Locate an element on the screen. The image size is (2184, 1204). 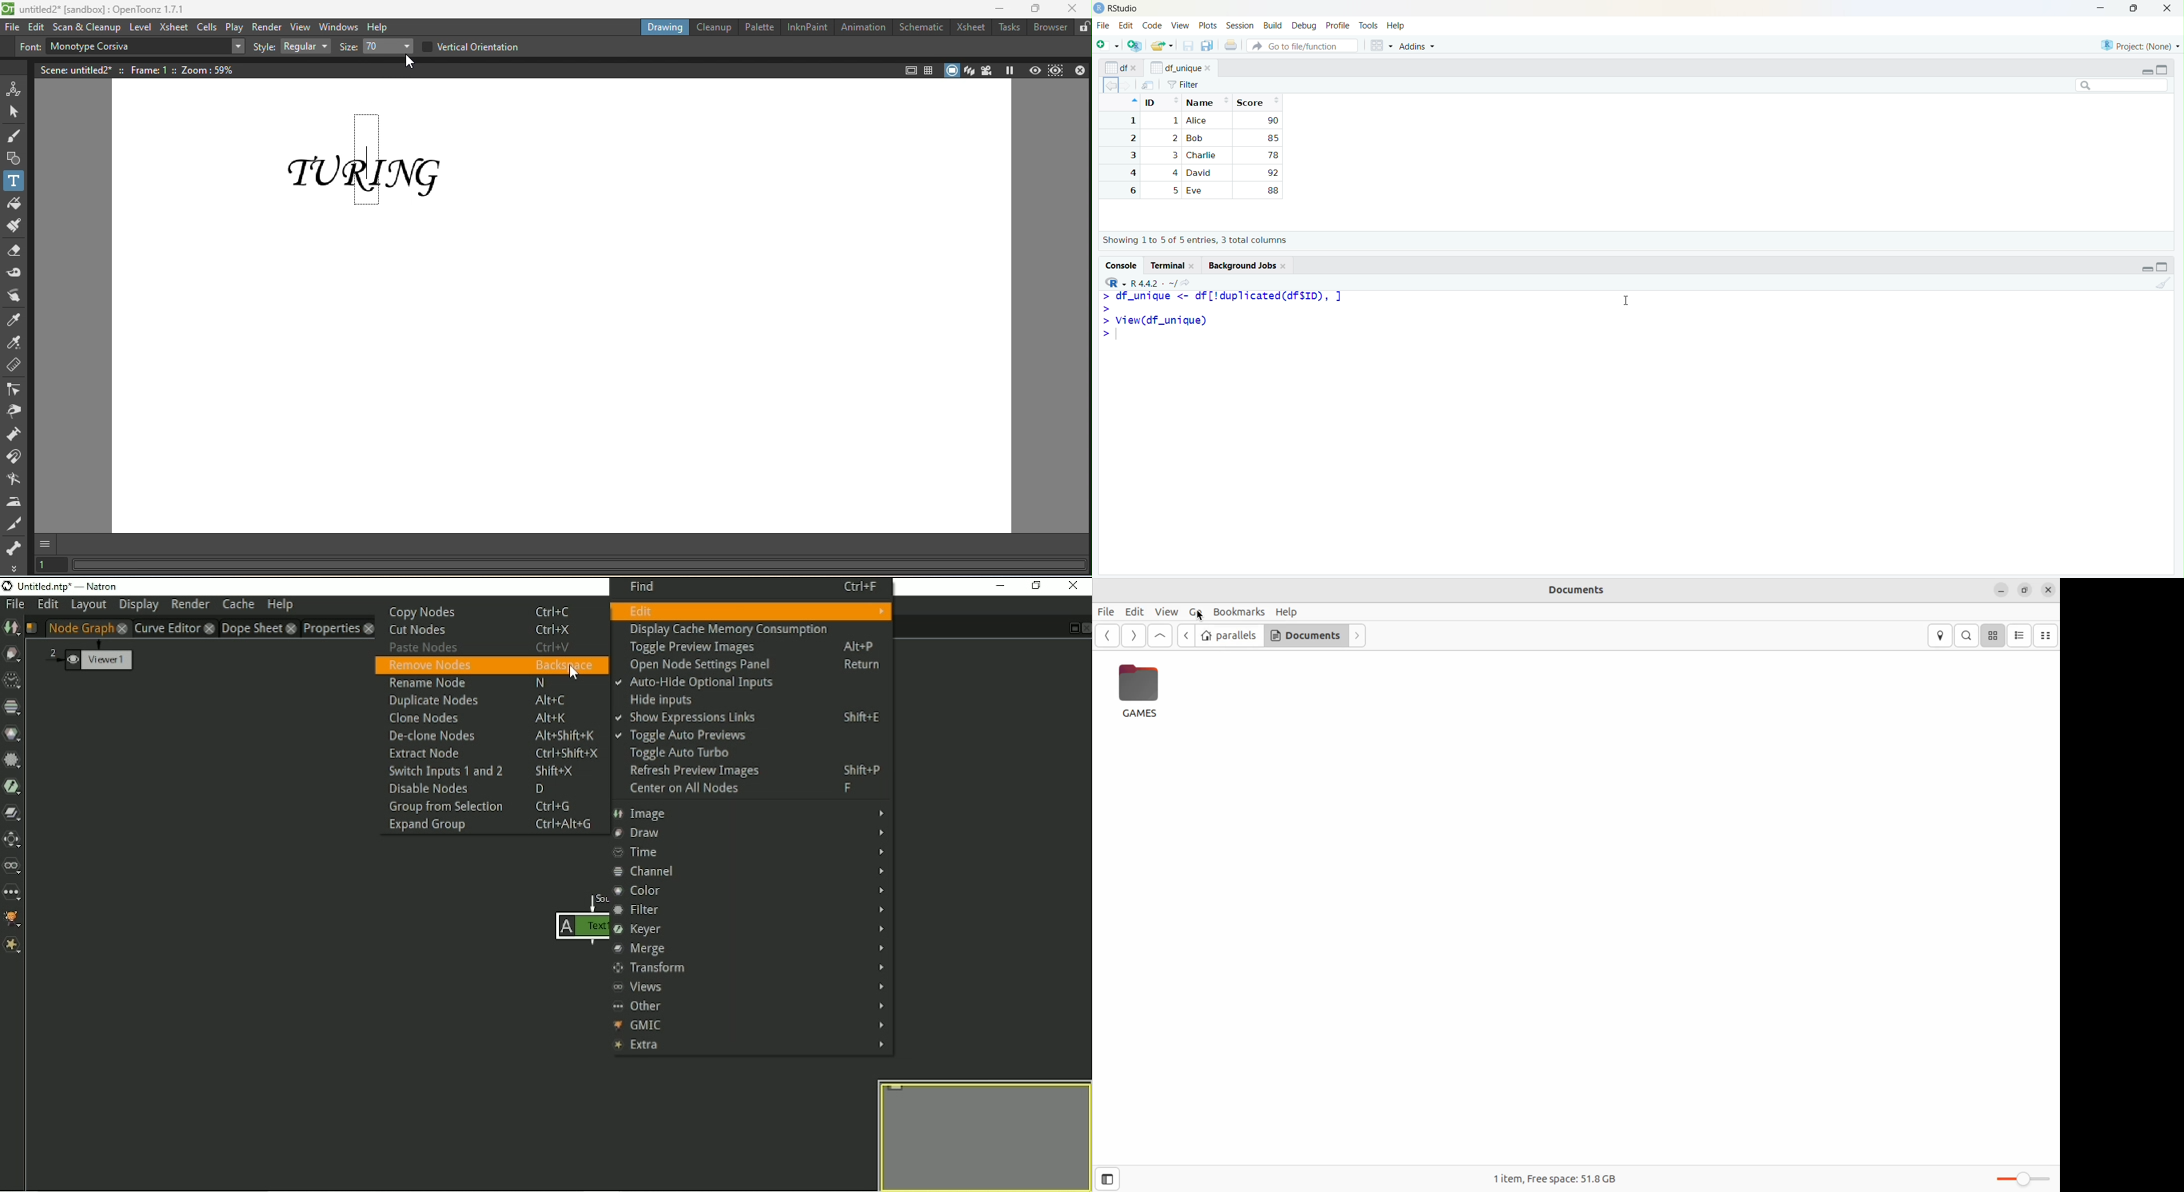
4 is located at coordinates (1173, 173).